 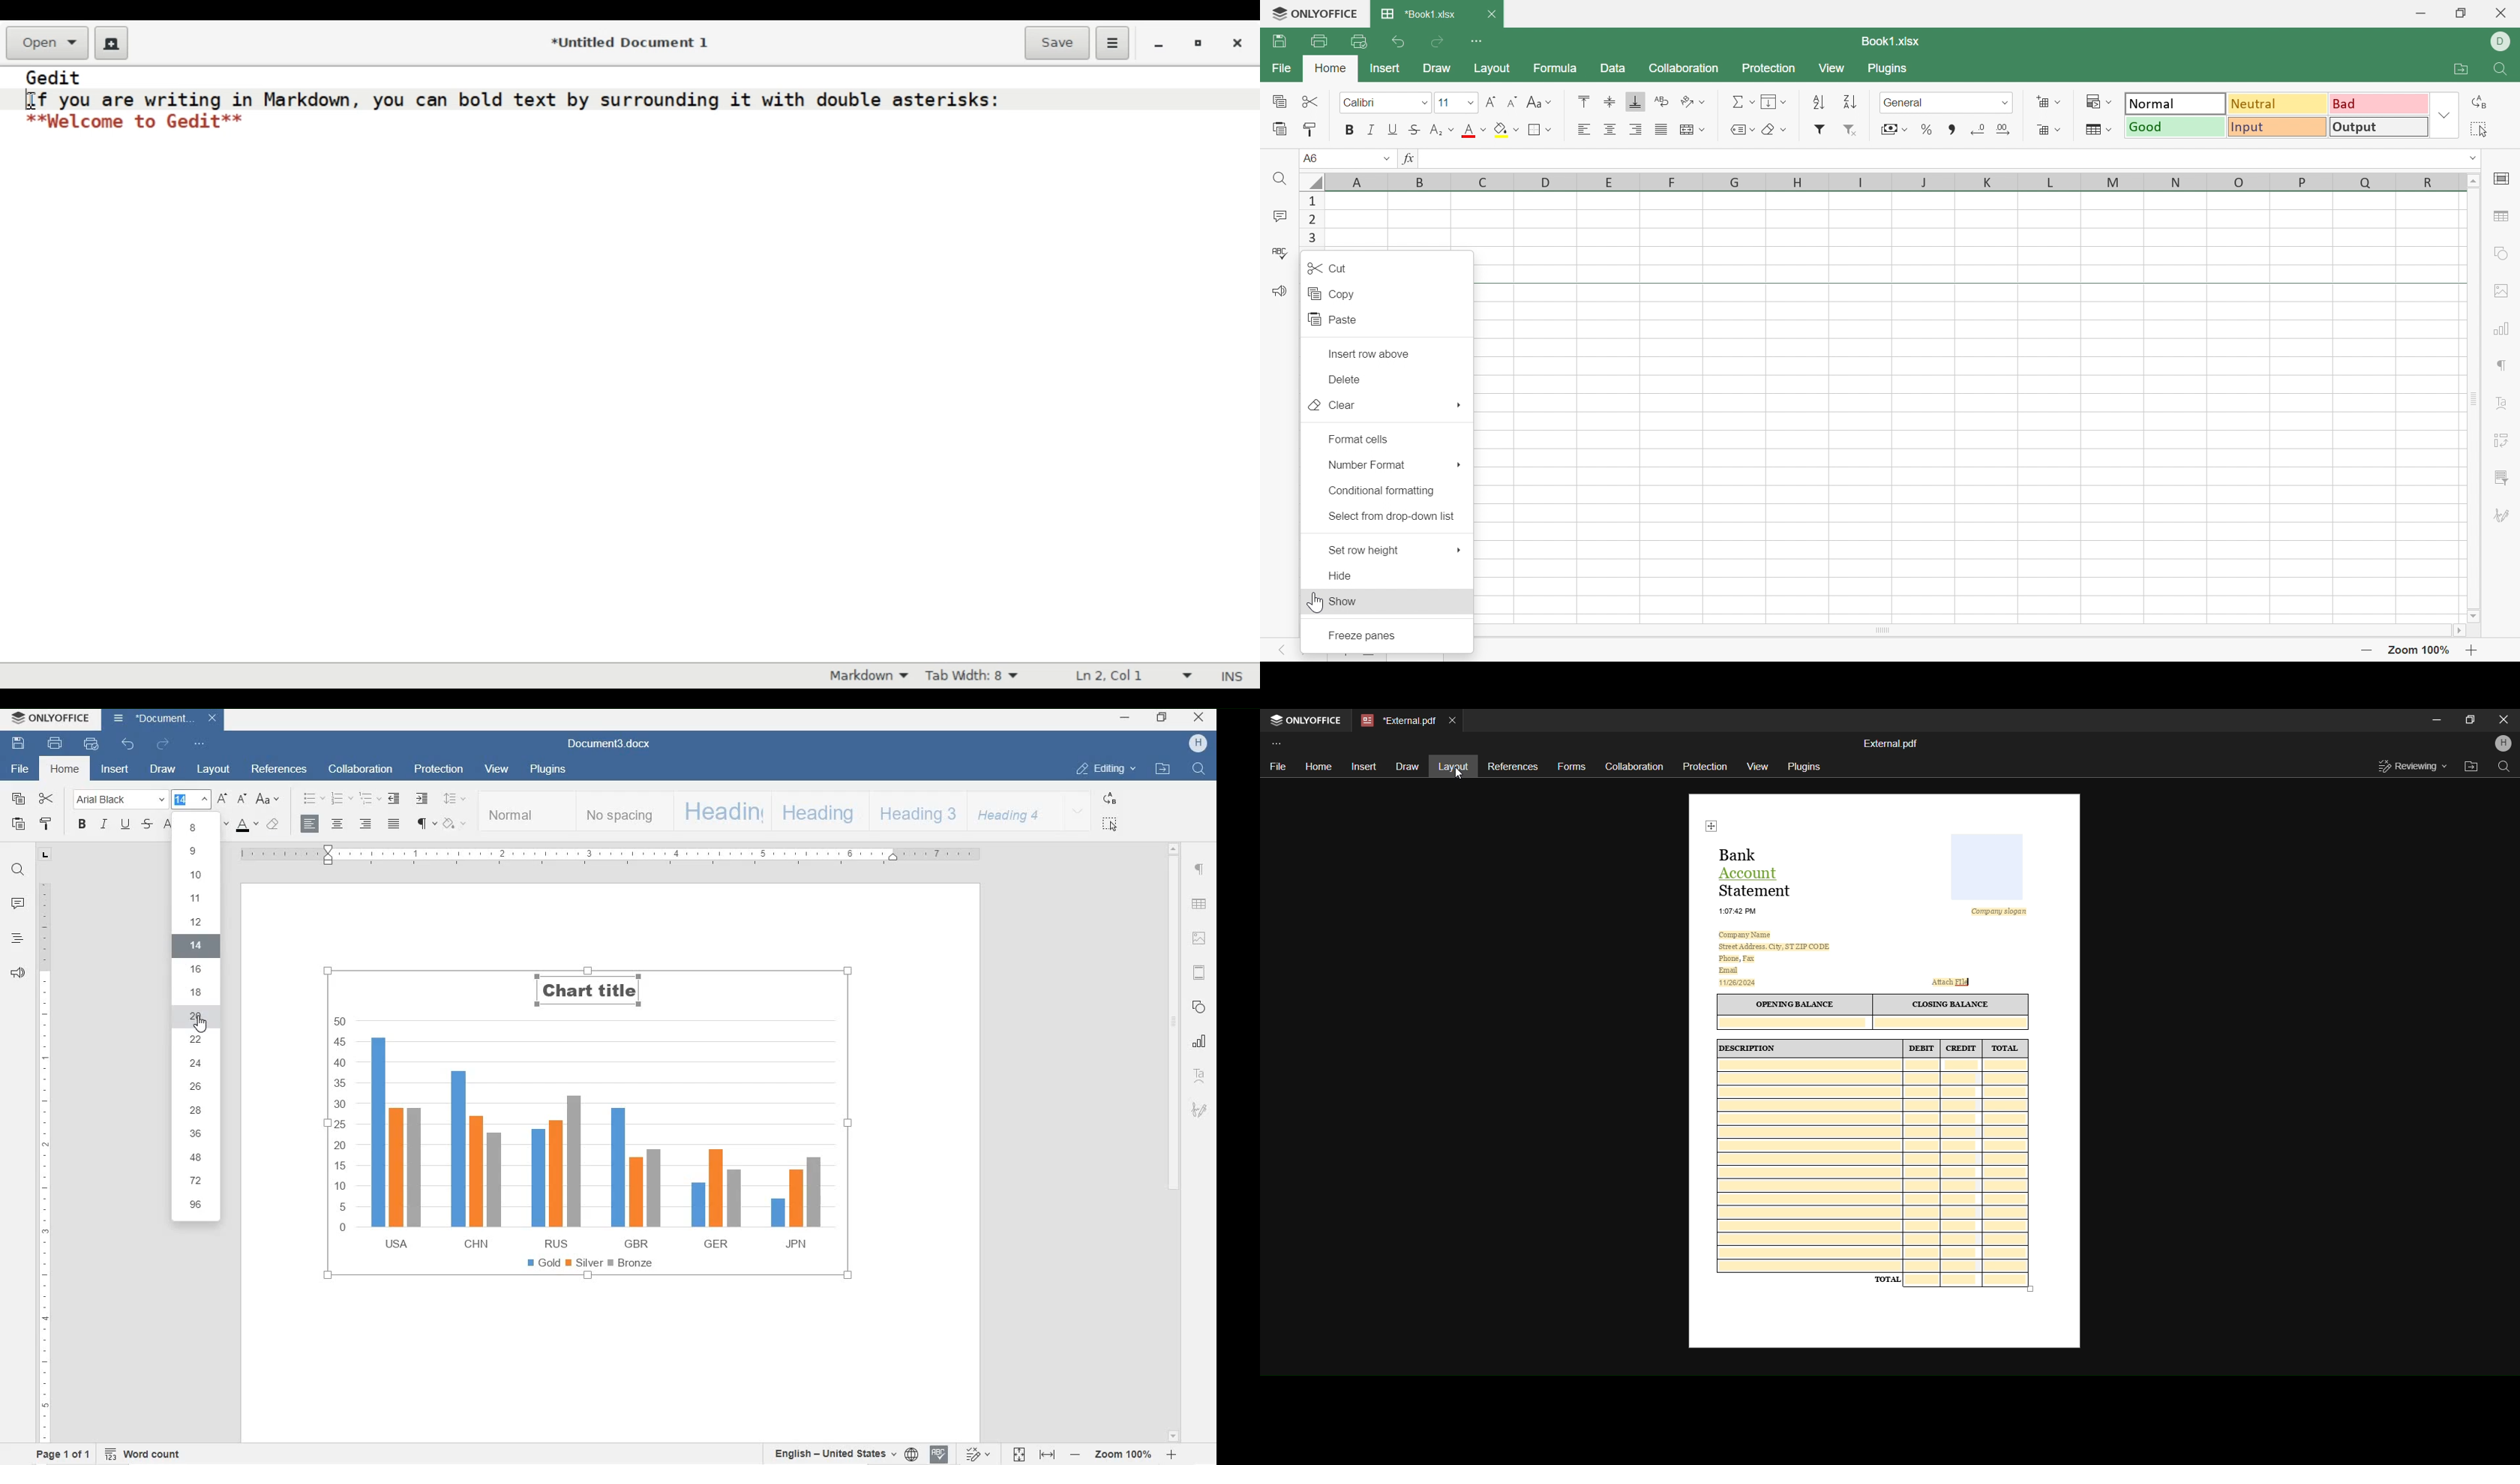 What do you see at coordinates (2467, 723) in the screenshot?
I see `Maximize` at bounding box center [2467, 723].